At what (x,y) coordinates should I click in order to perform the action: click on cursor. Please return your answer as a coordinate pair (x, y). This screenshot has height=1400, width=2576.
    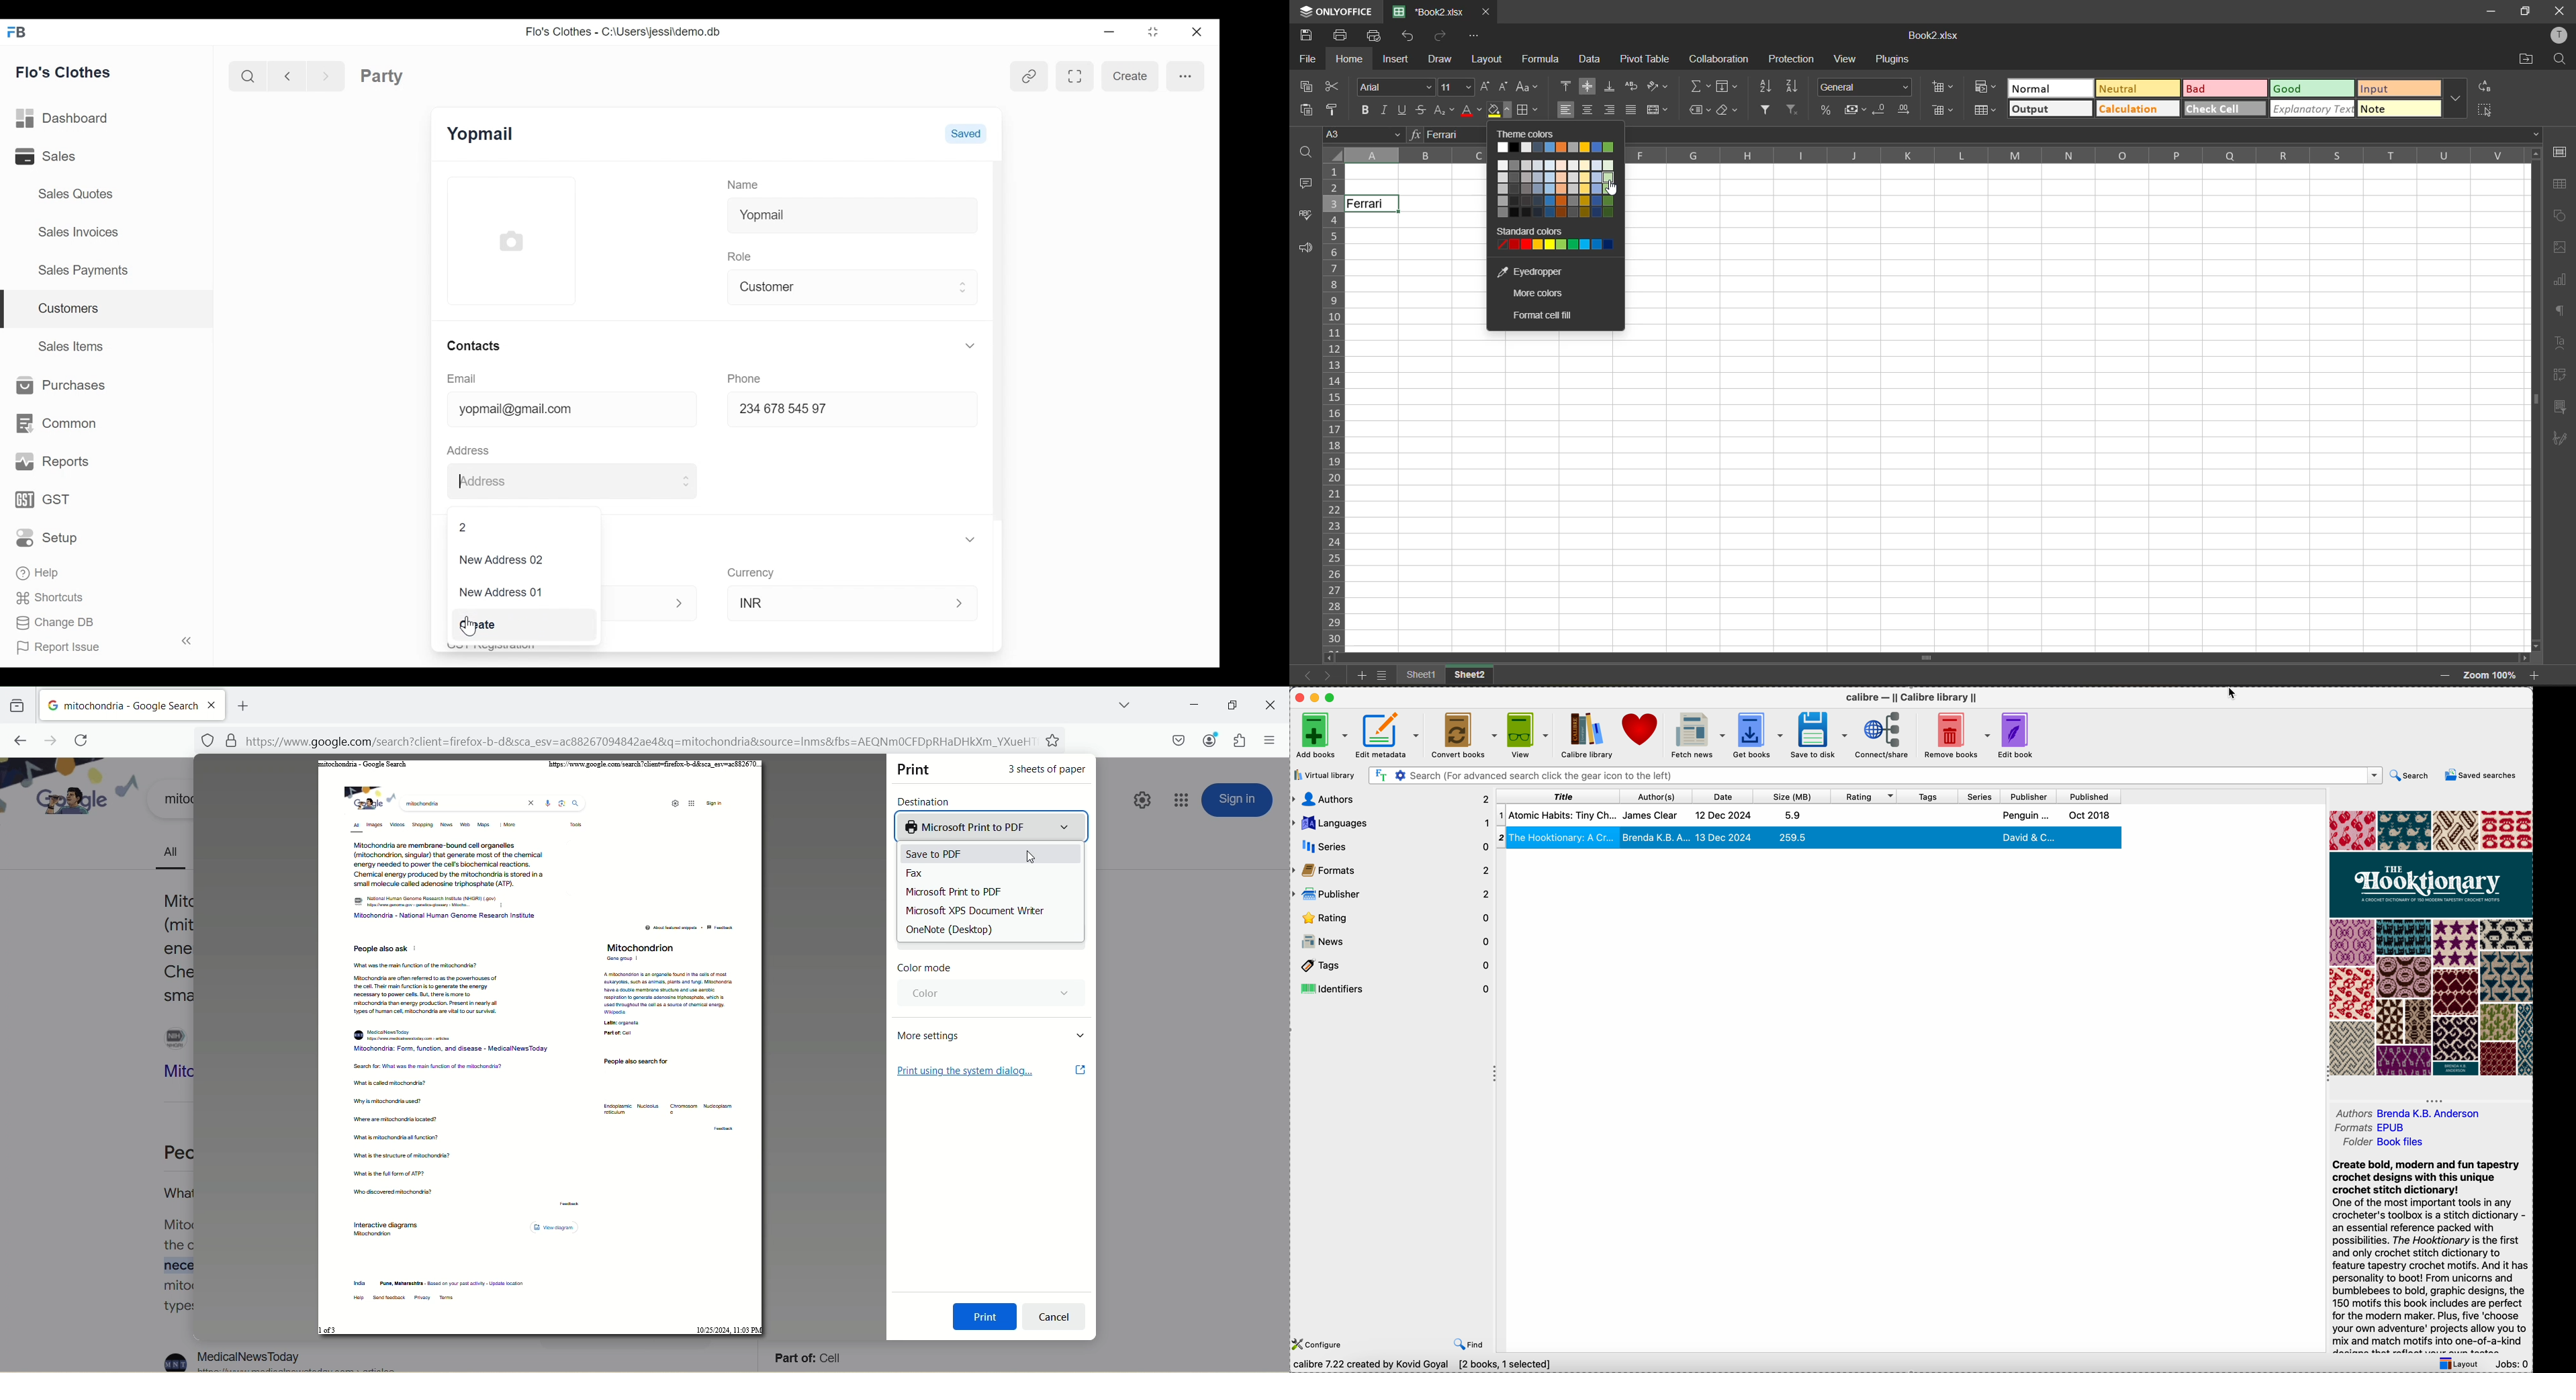
    Looking at the image, I should click on (1029, 857).